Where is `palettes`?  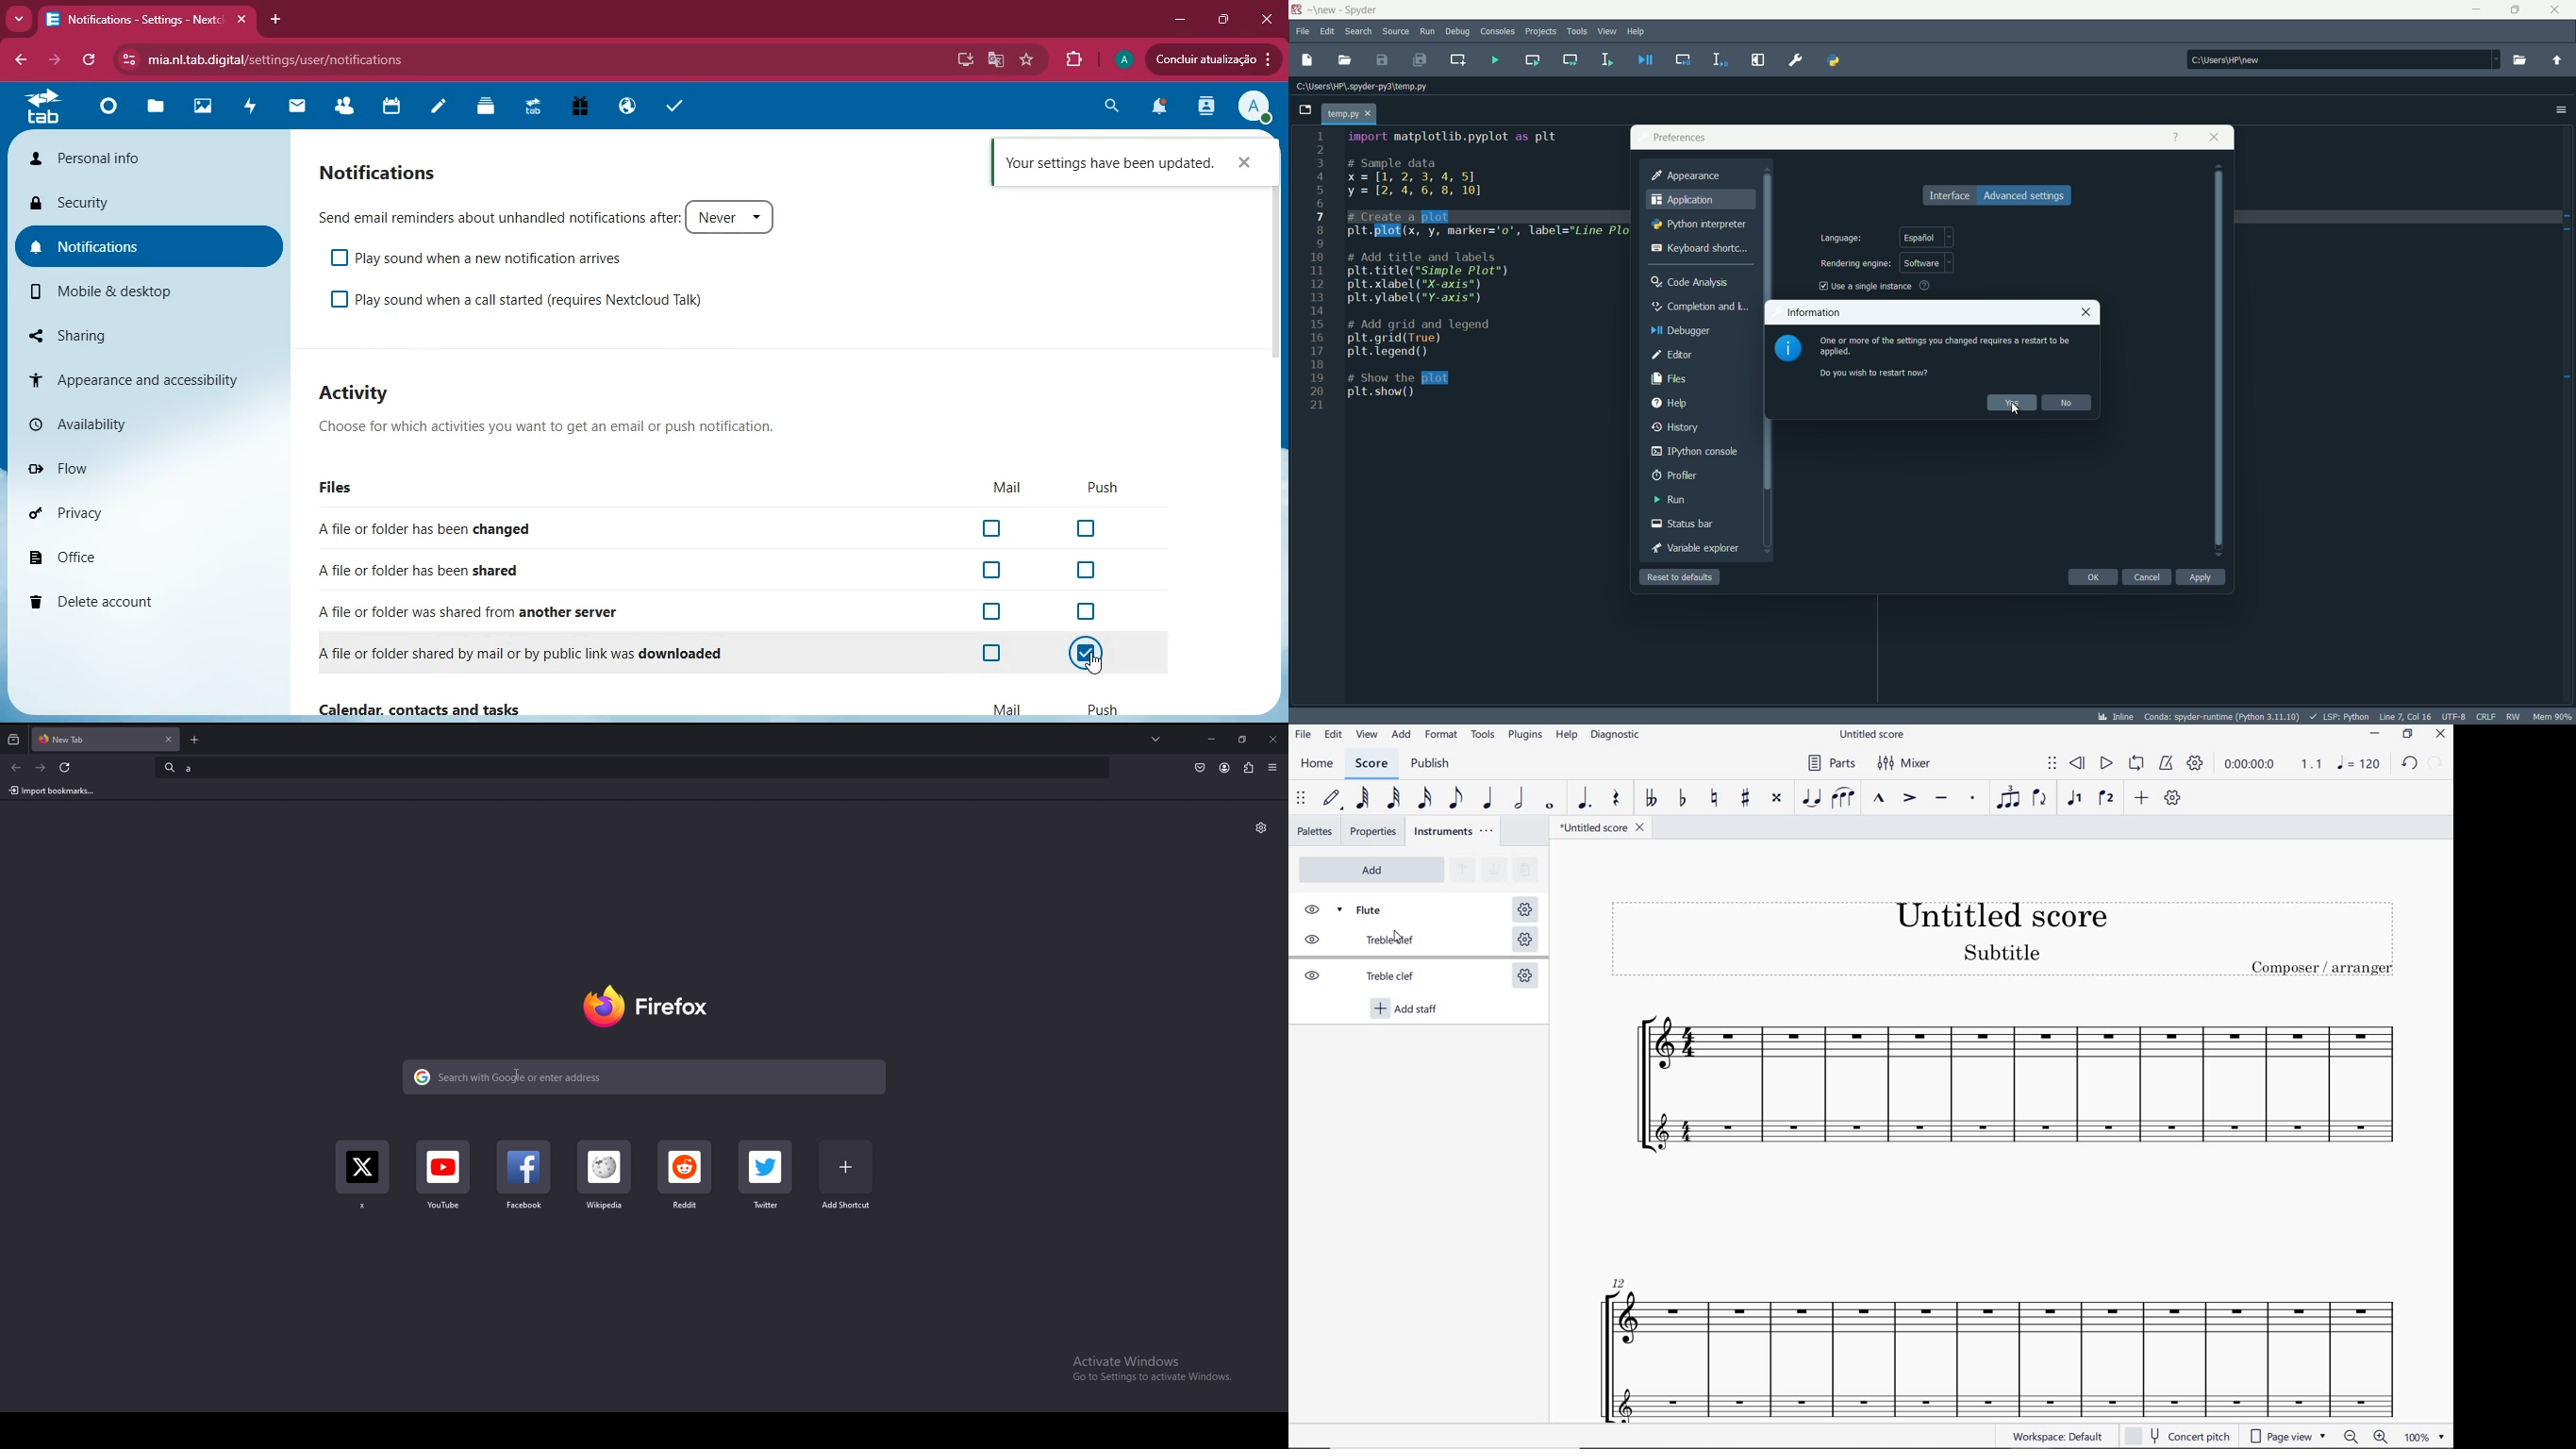
palettes is located at coordinates (1315, 833).